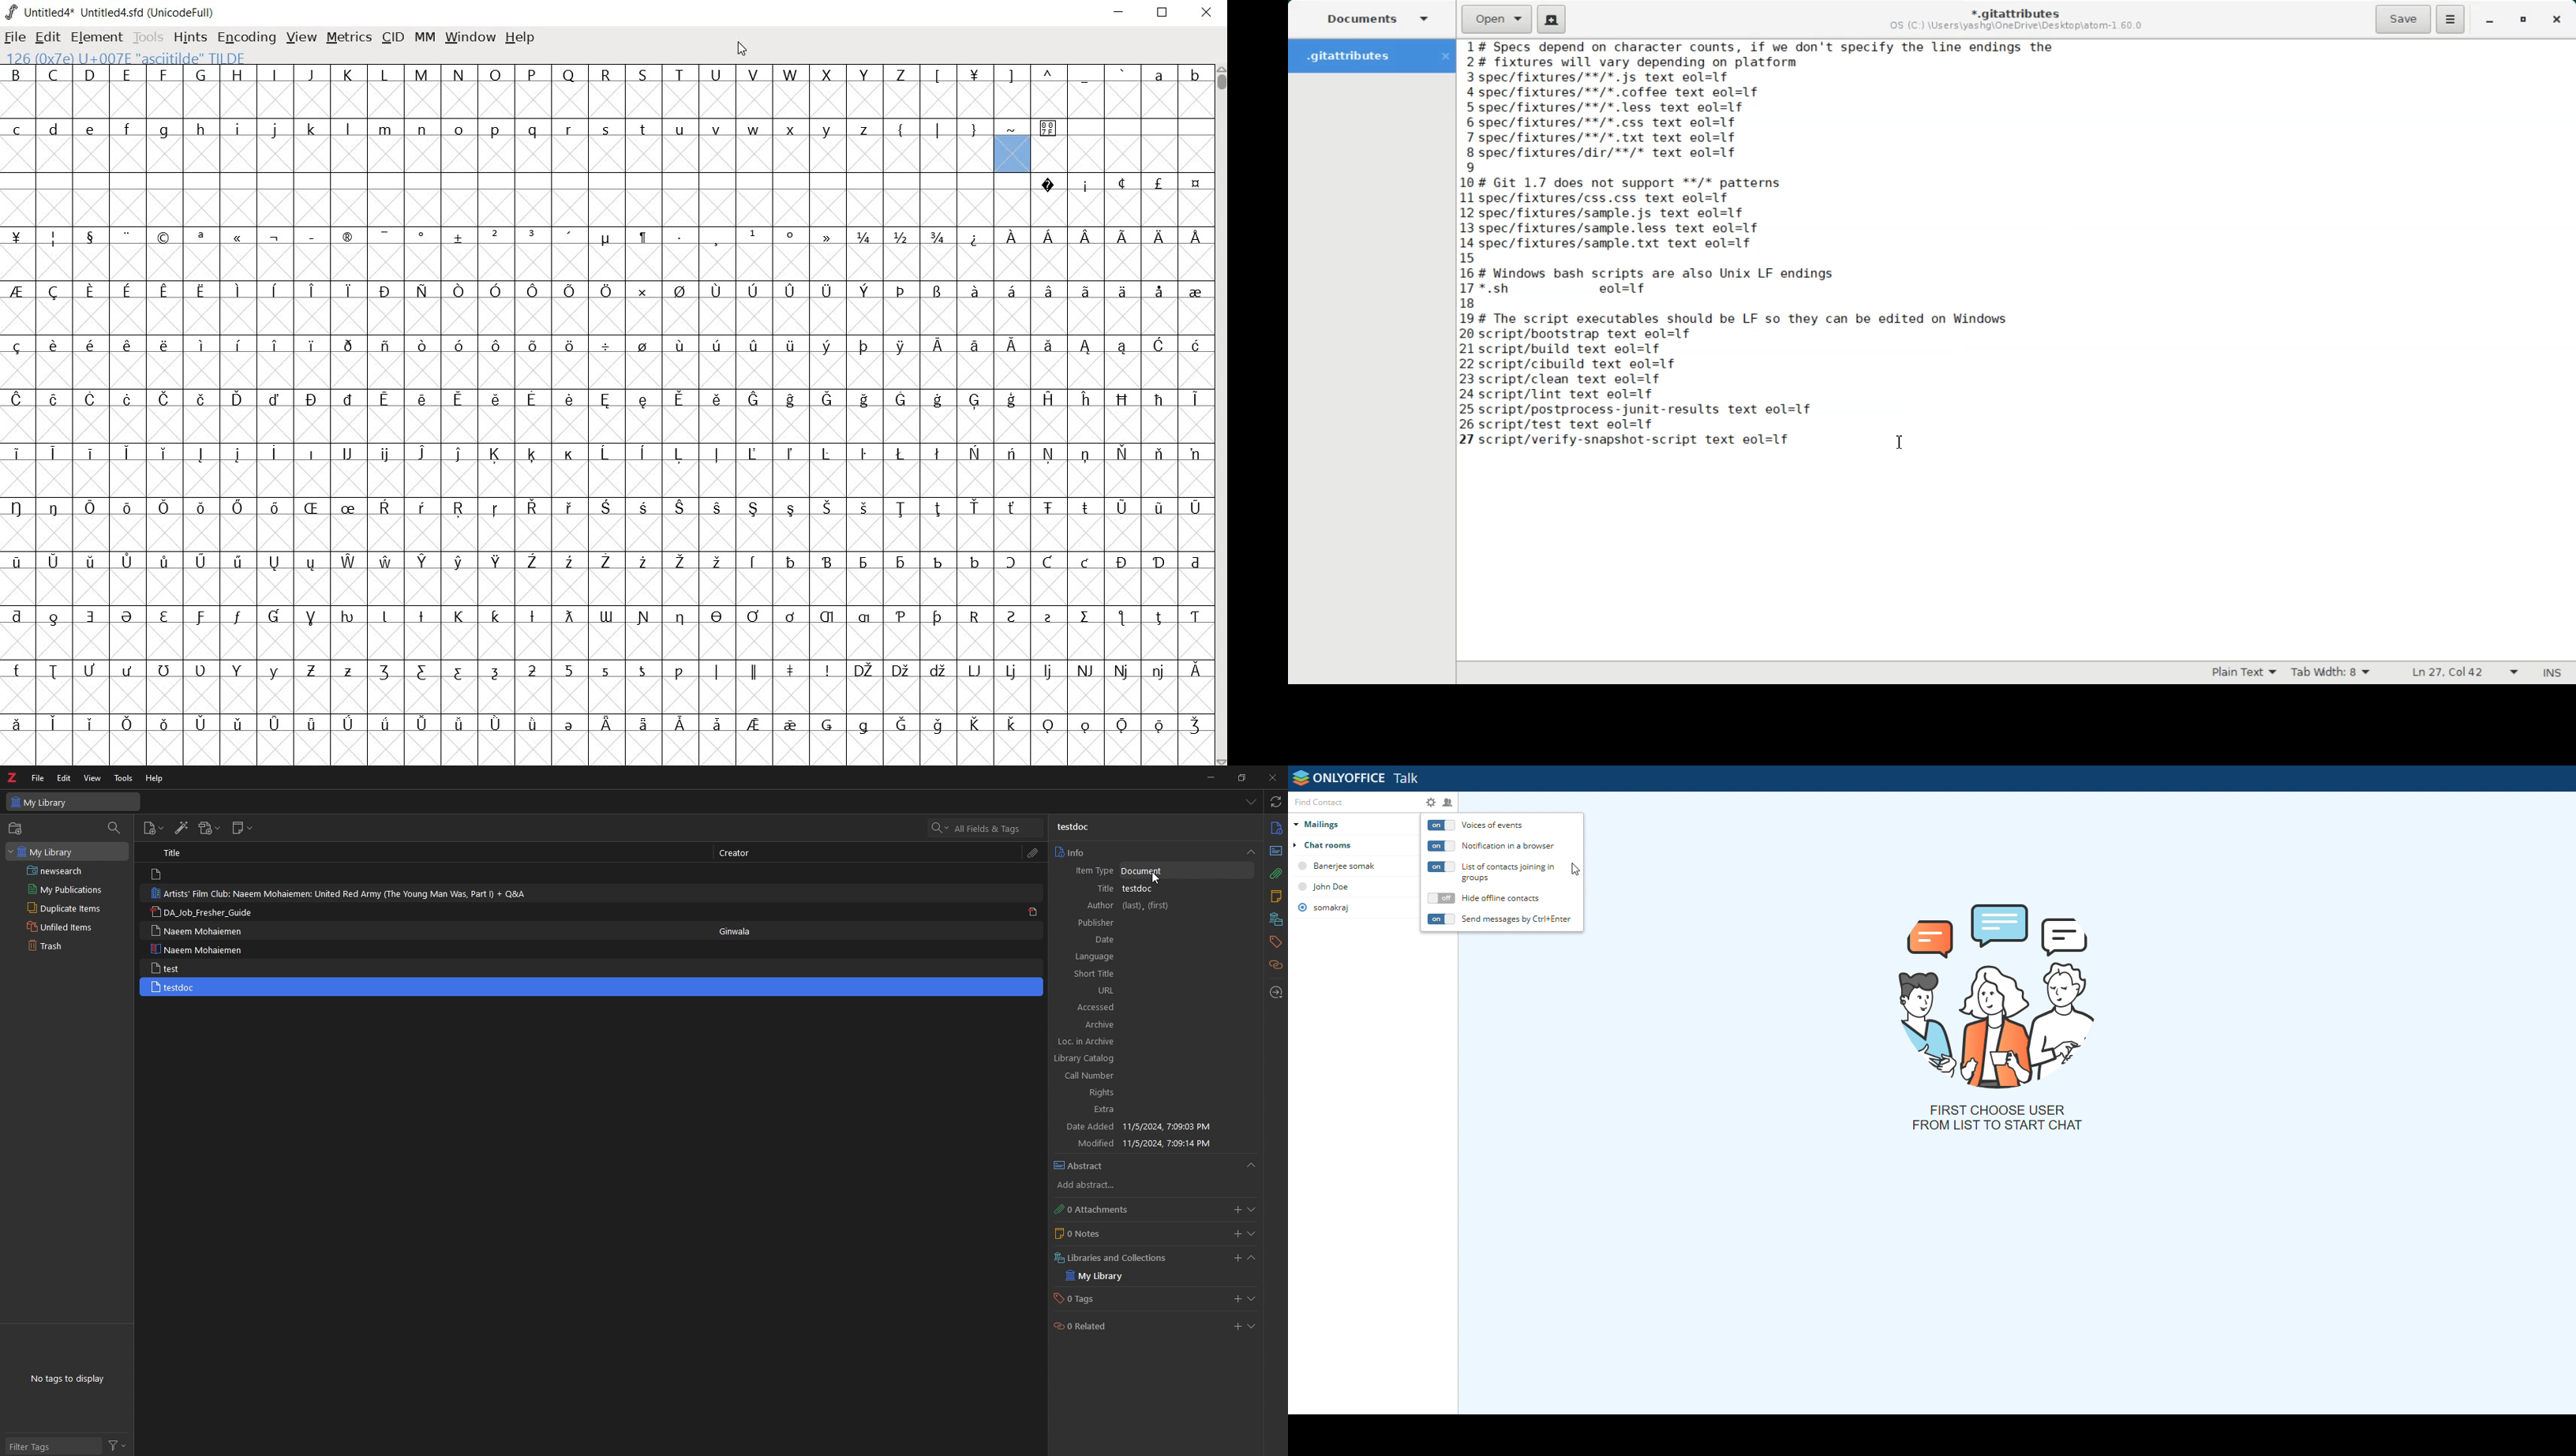 This screenshot has height=1456, width=2576. What do you see at coordinates (1035, 912) in the screenshot?
I see `pdf` at bounding box center [1035, 912].